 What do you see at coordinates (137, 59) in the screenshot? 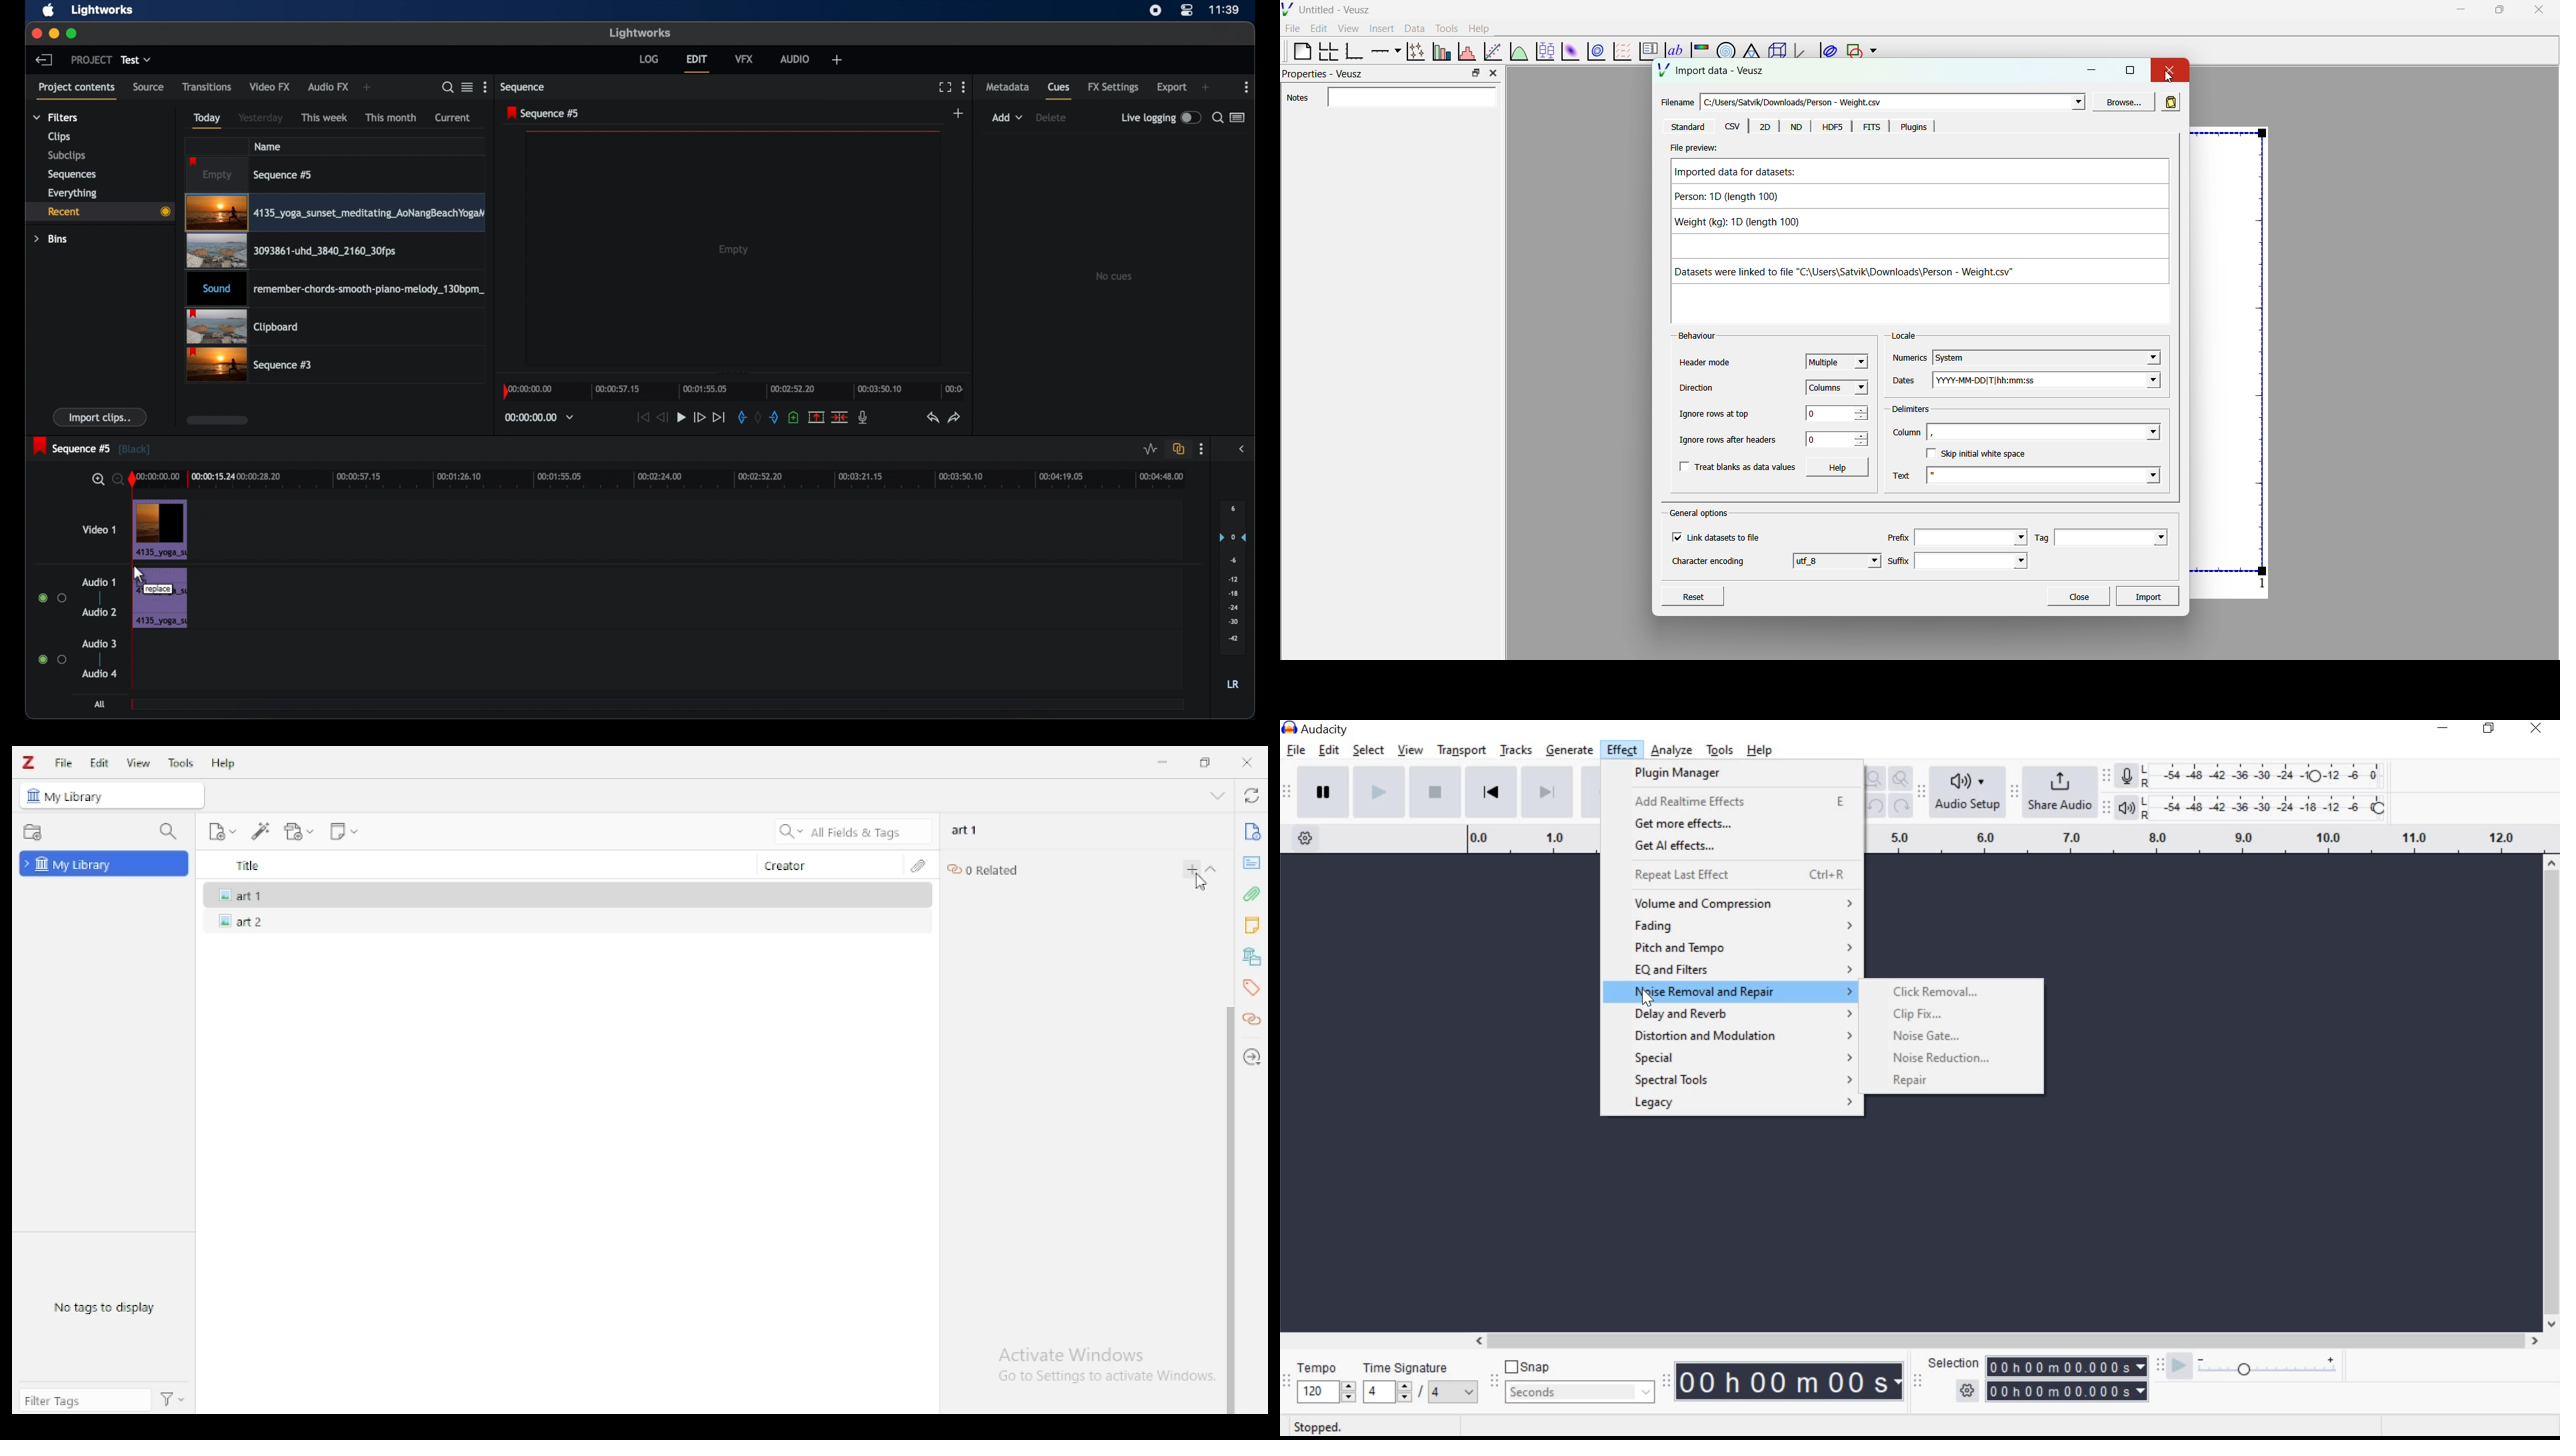
I see `test` at bounding box center [137, 59].